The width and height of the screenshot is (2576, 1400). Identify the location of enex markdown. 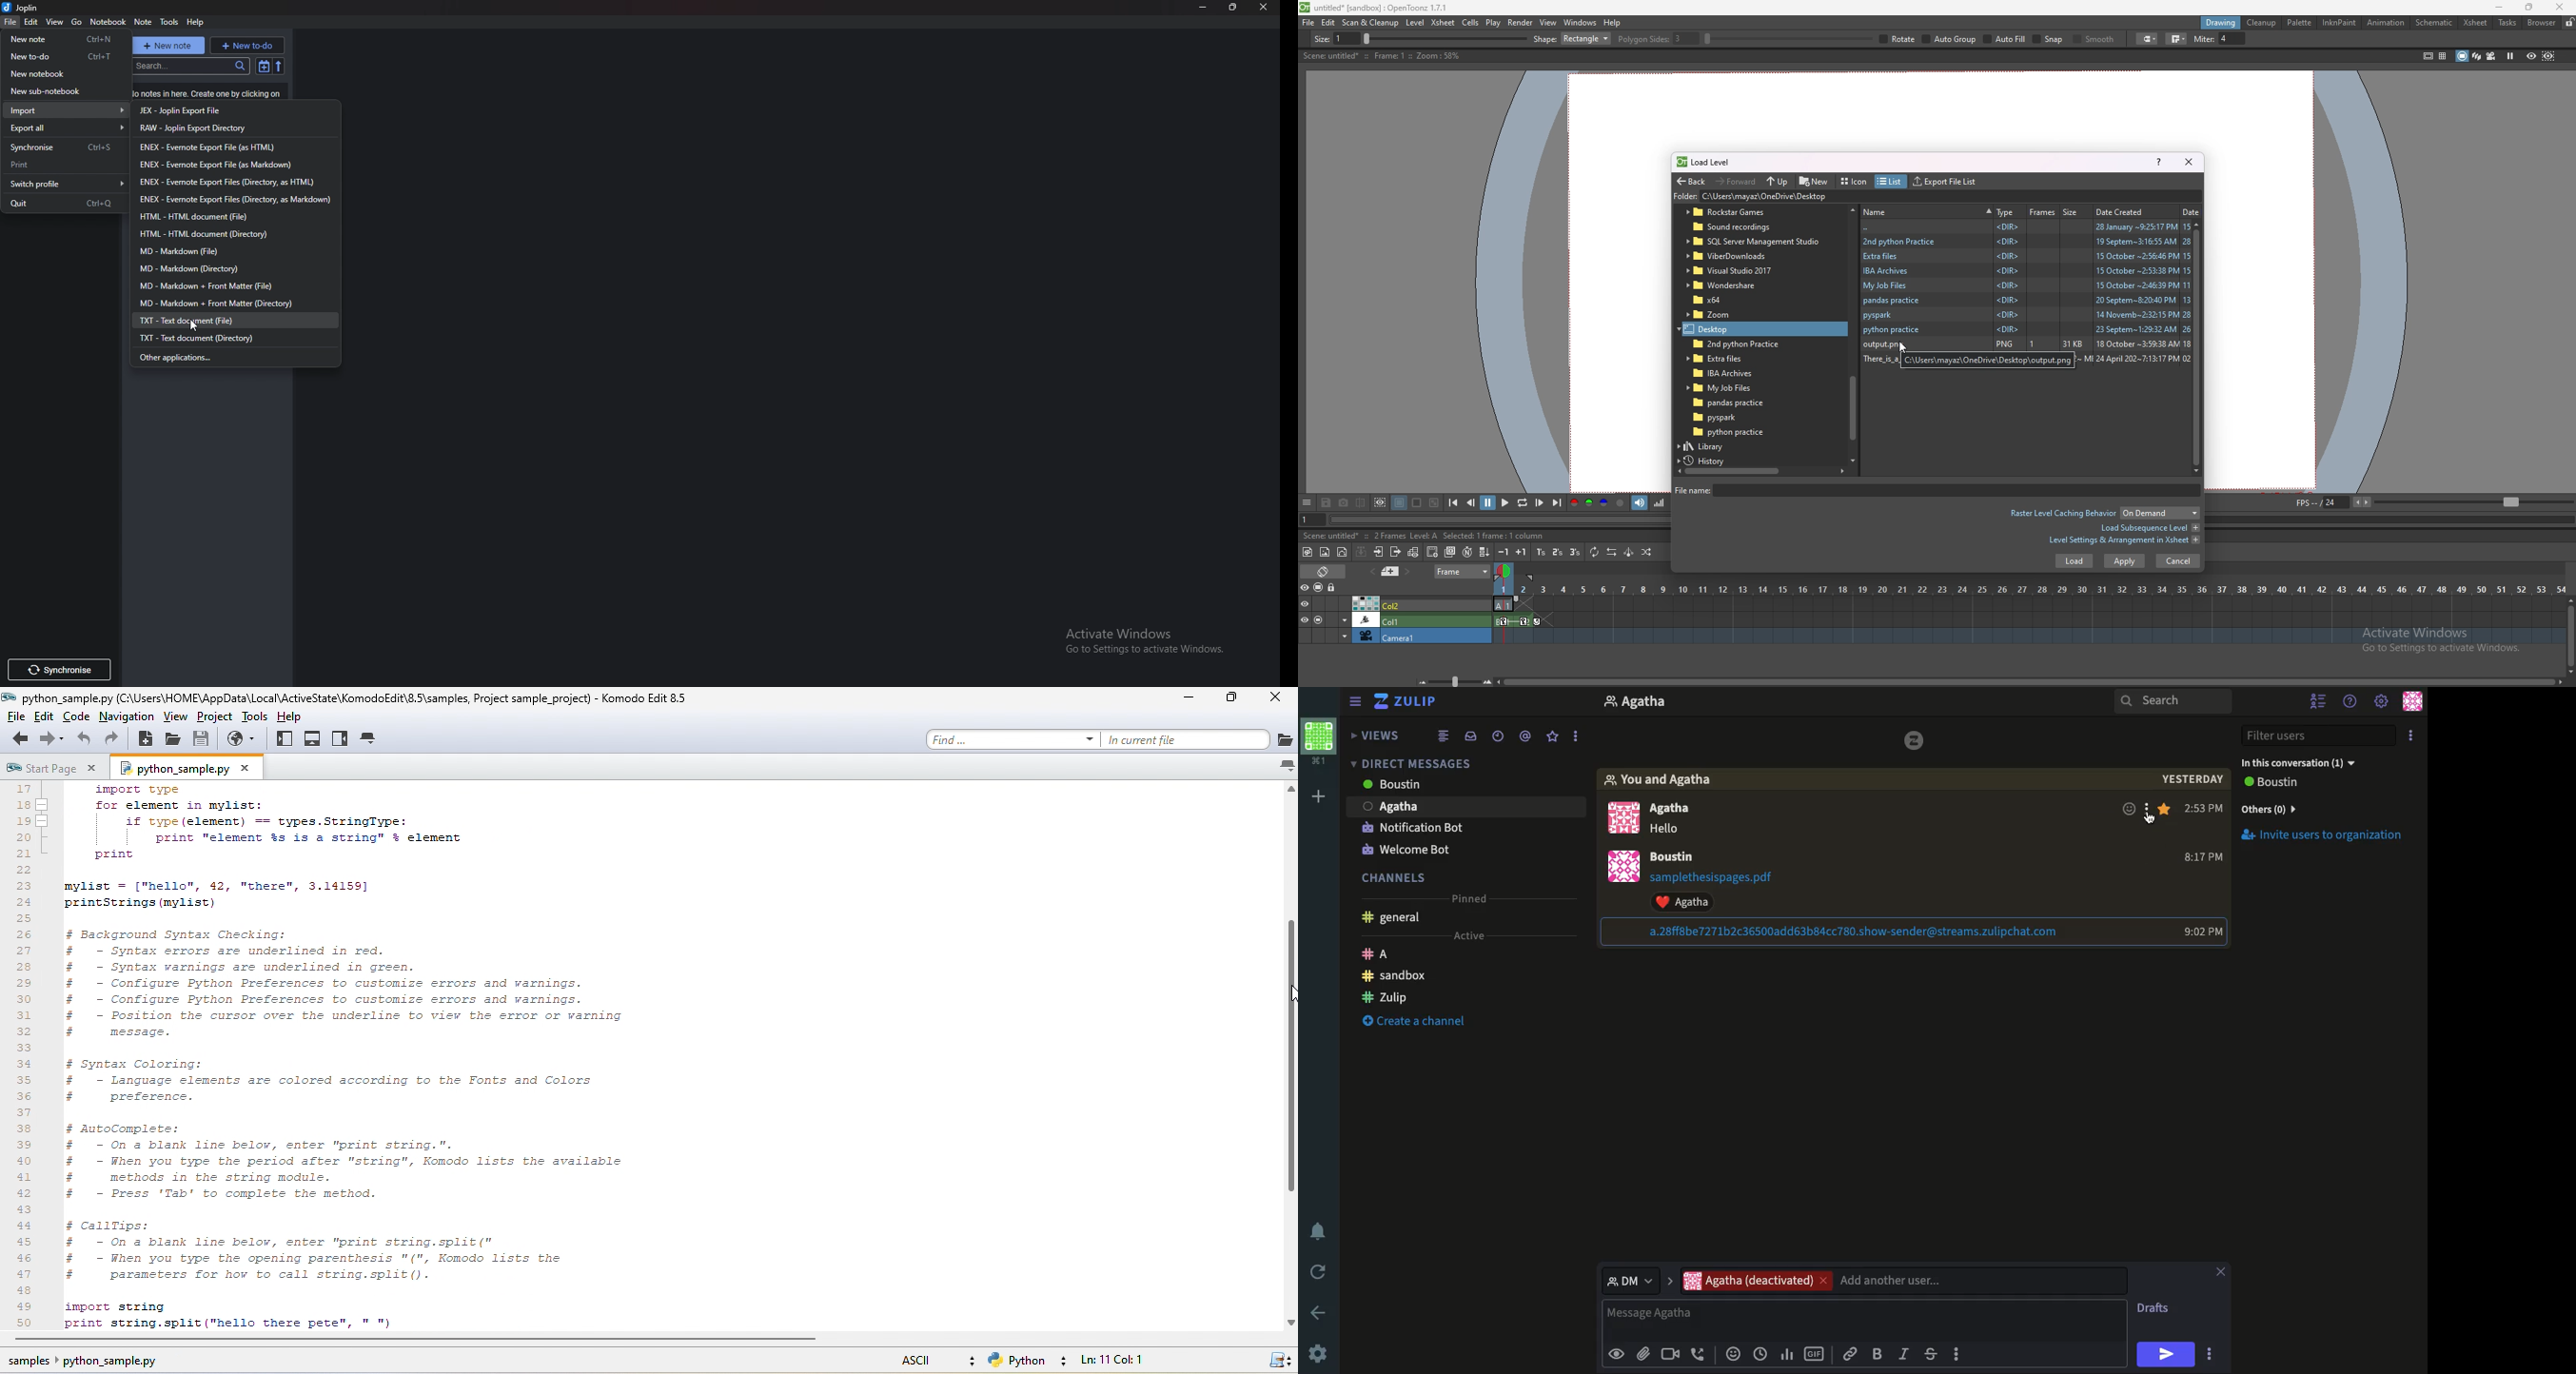
(217, 165).